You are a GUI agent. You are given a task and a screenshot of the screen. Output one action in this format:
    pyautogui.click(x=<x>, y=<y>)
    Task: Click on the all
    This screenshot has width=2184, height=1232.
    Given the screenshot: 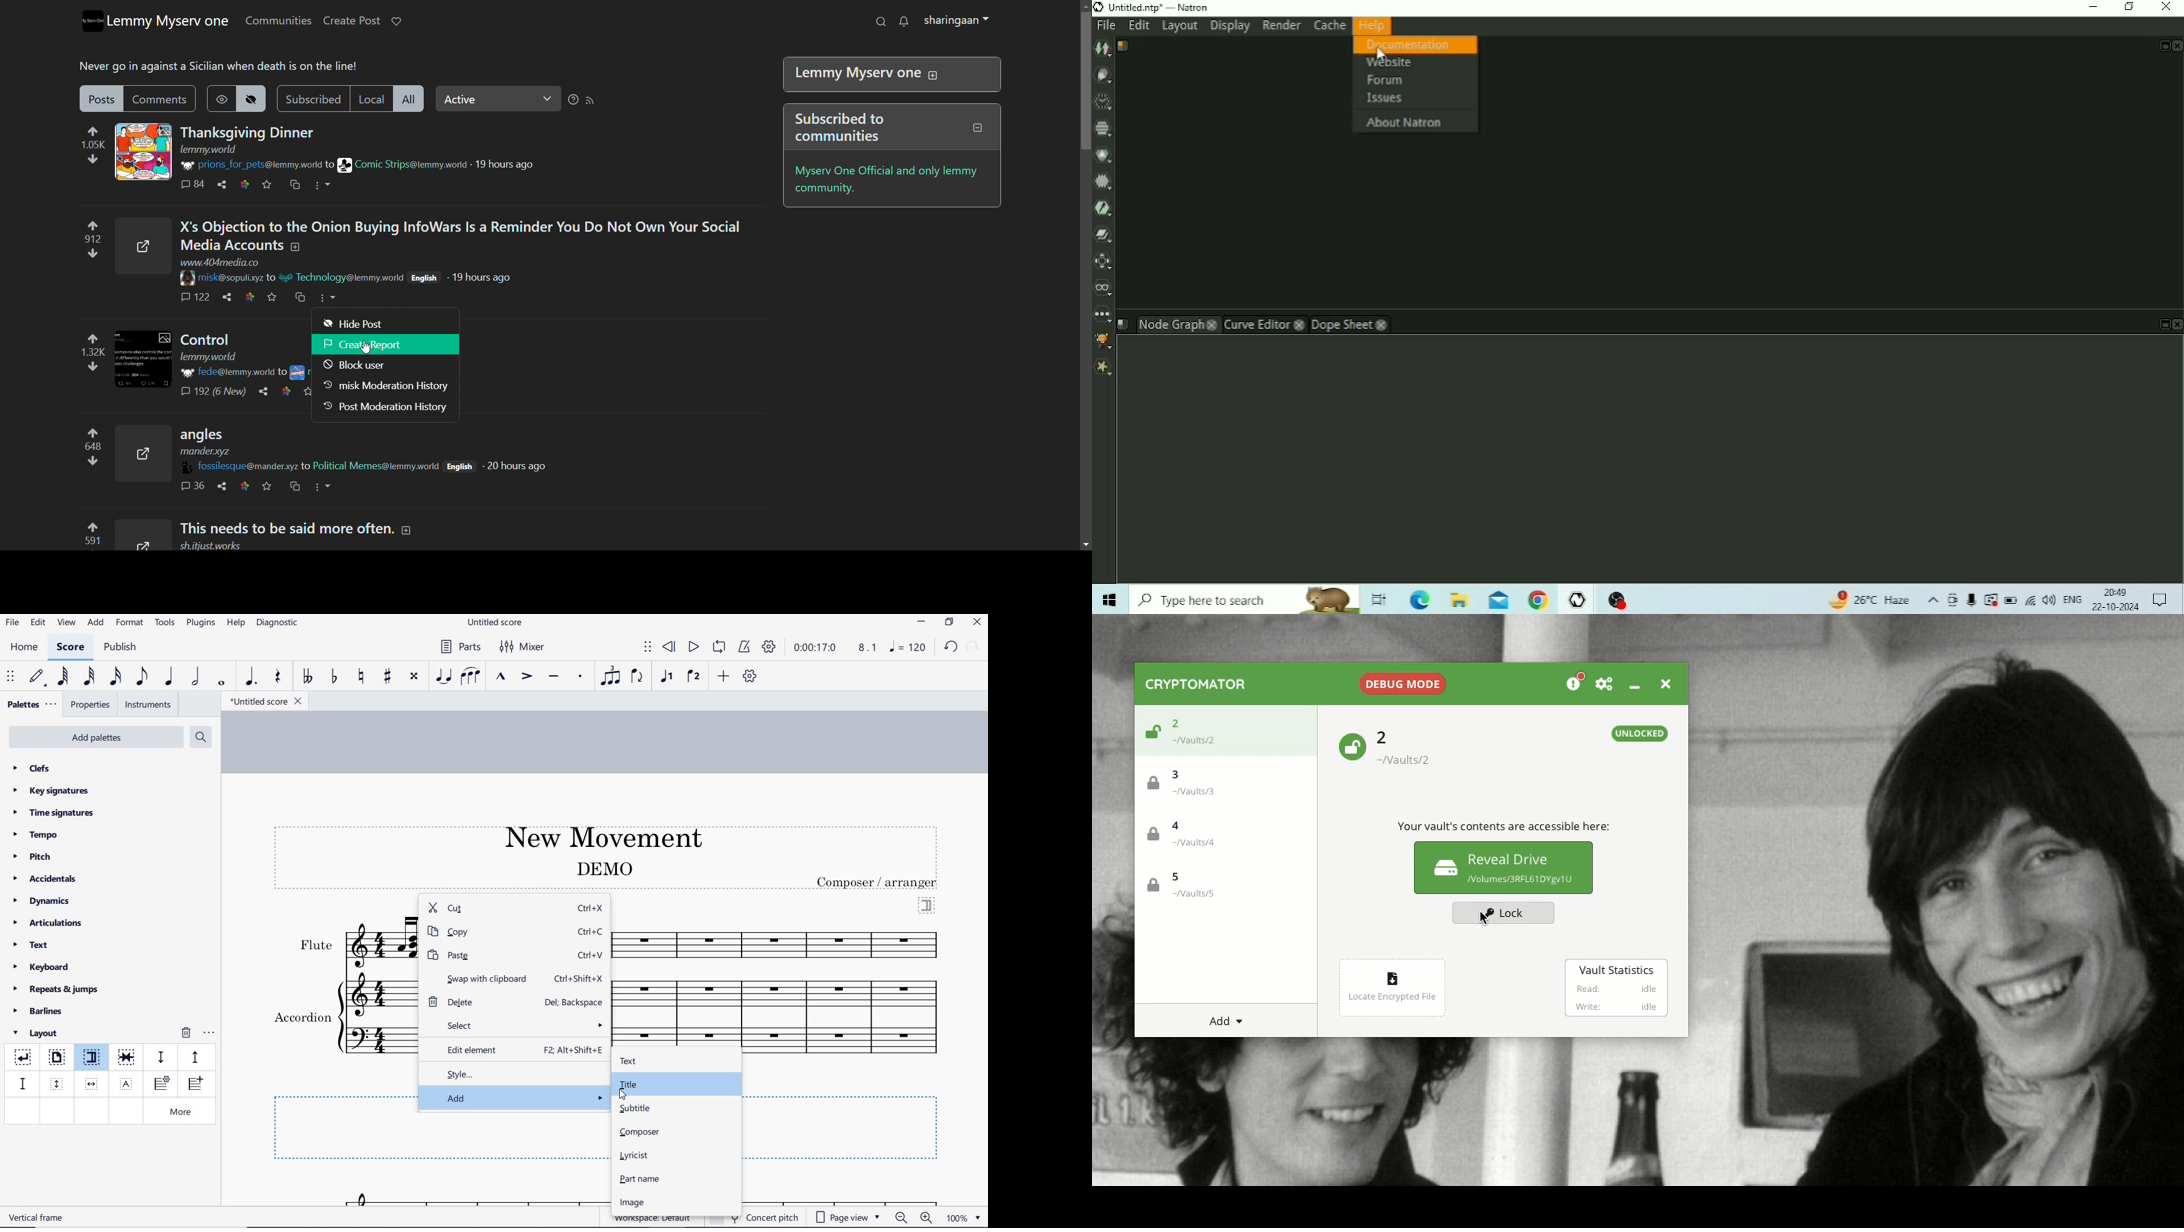 What is the action you would take?
    pyautogui.click(x=411, y=100)
    